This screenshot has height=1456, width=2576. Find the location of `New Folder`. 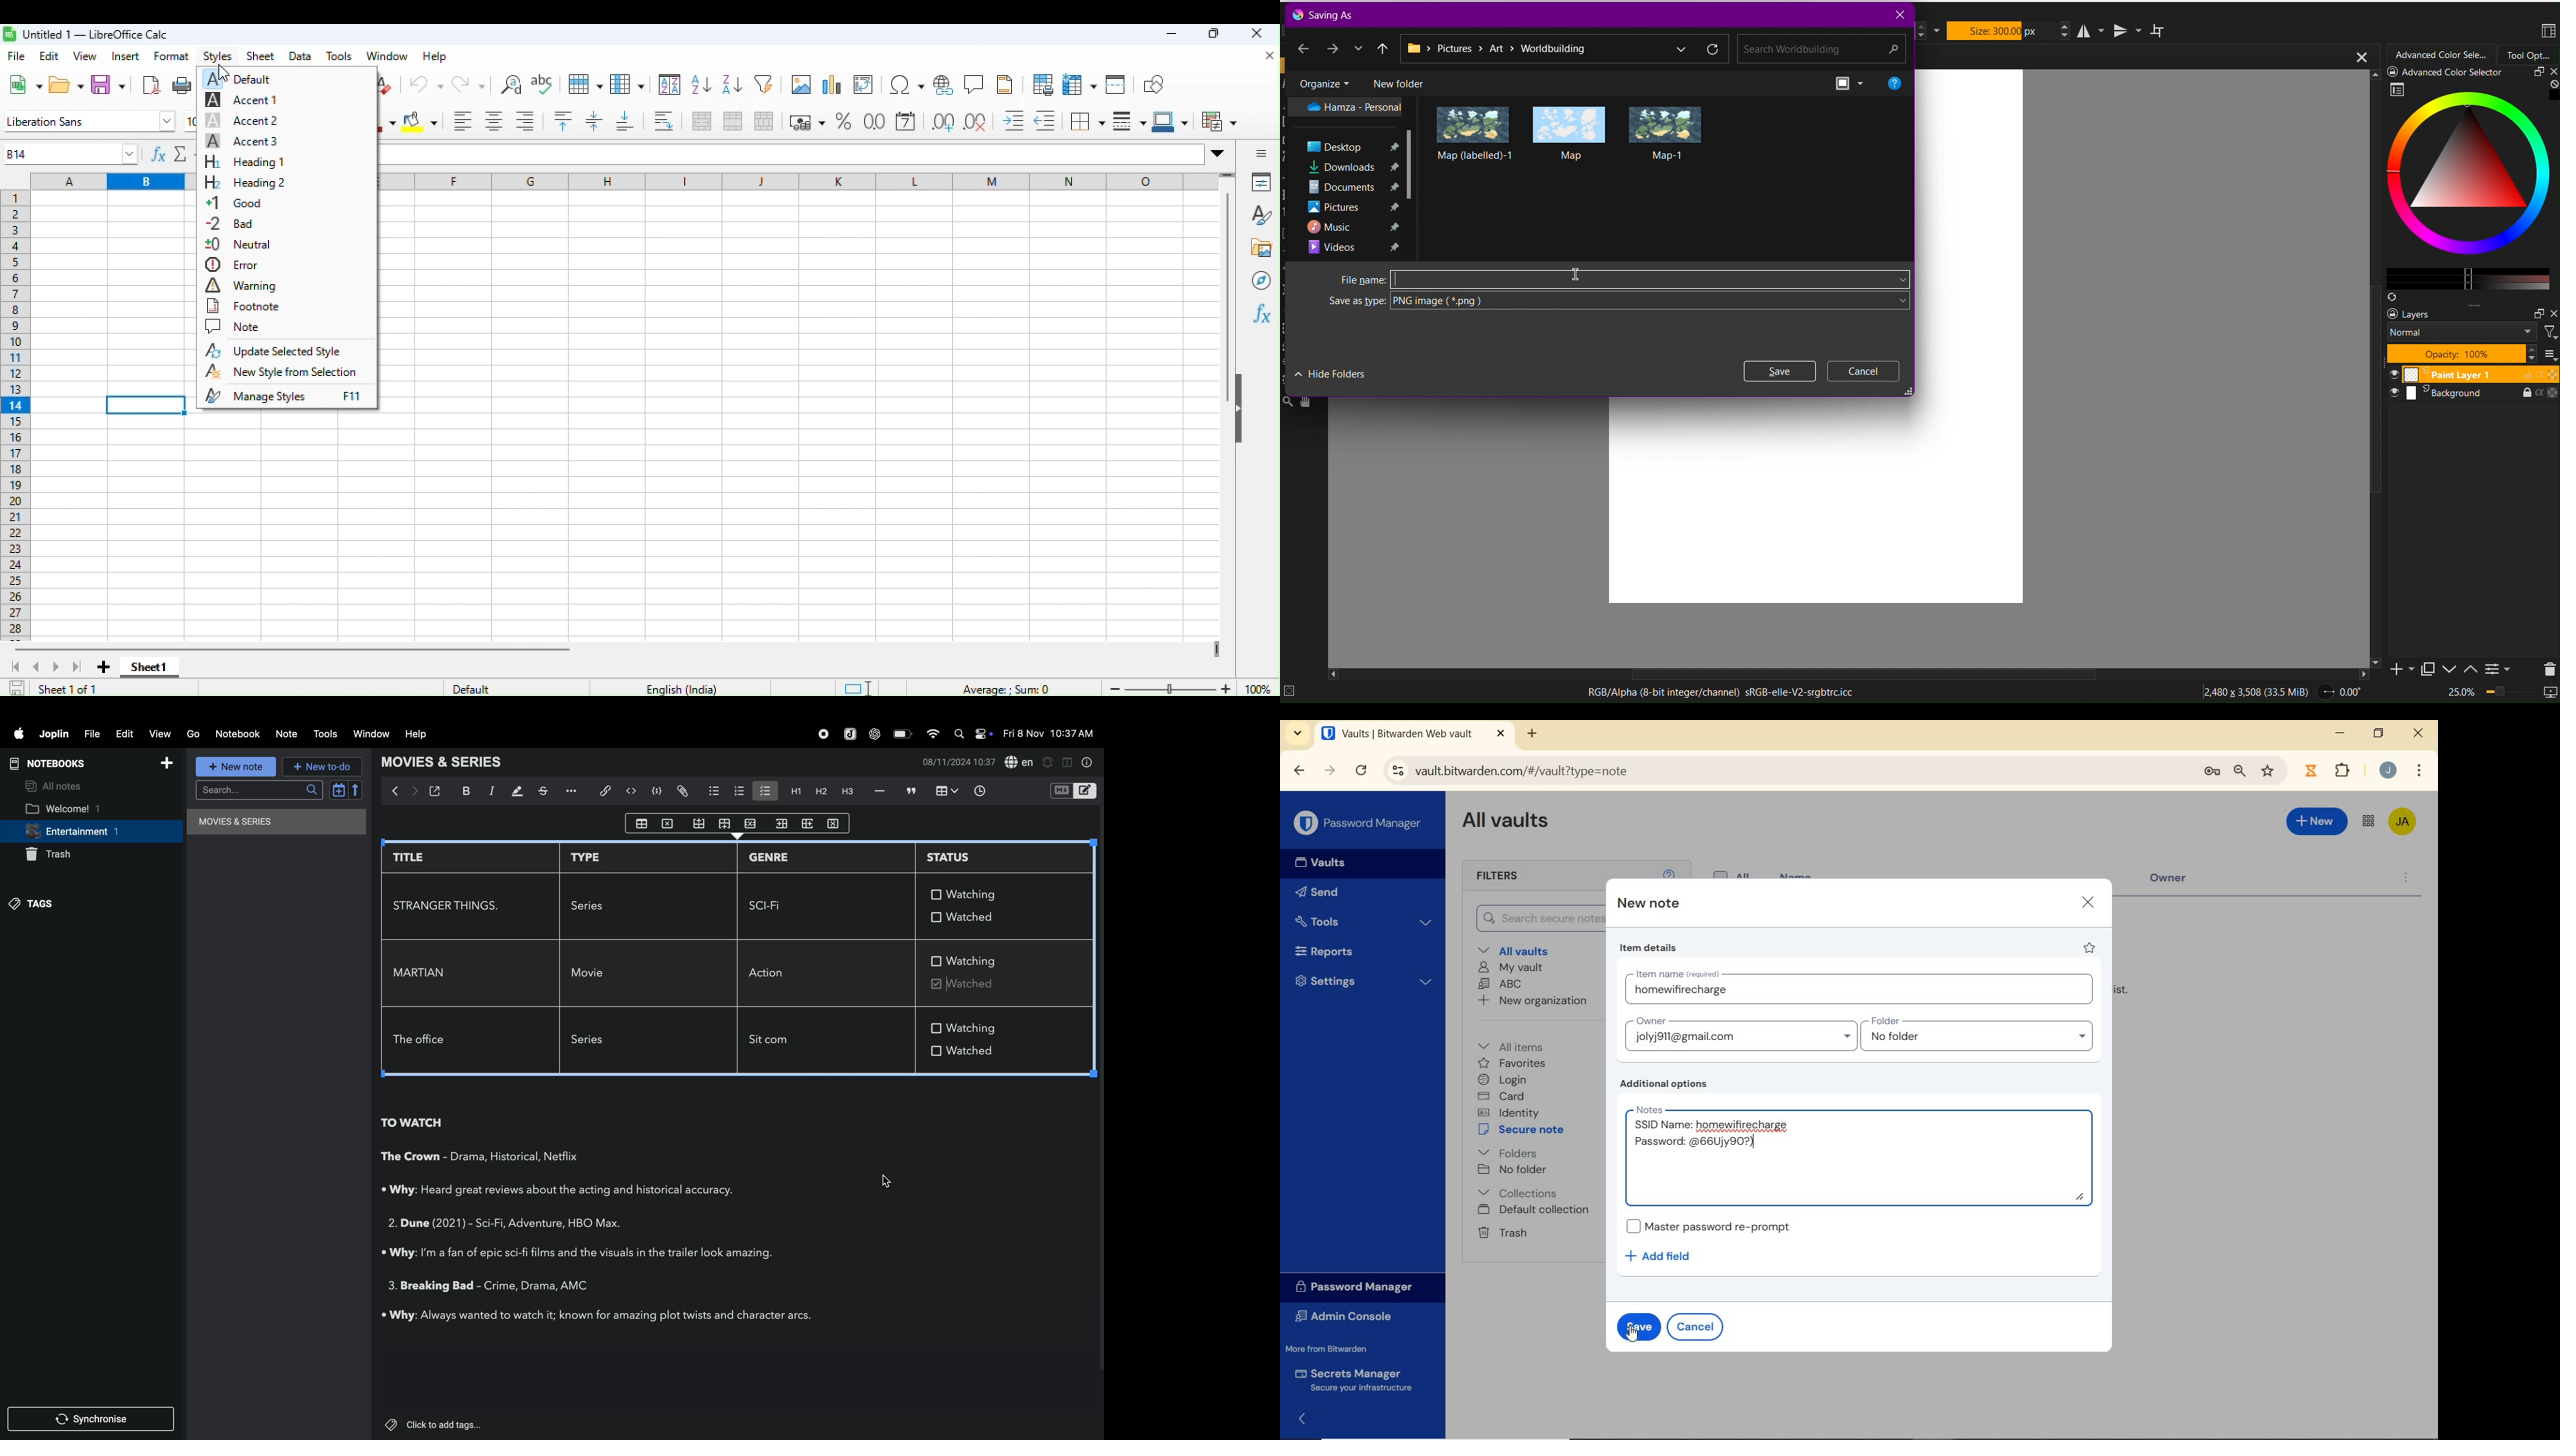

New Folder is located at coordinates (1397, 82).